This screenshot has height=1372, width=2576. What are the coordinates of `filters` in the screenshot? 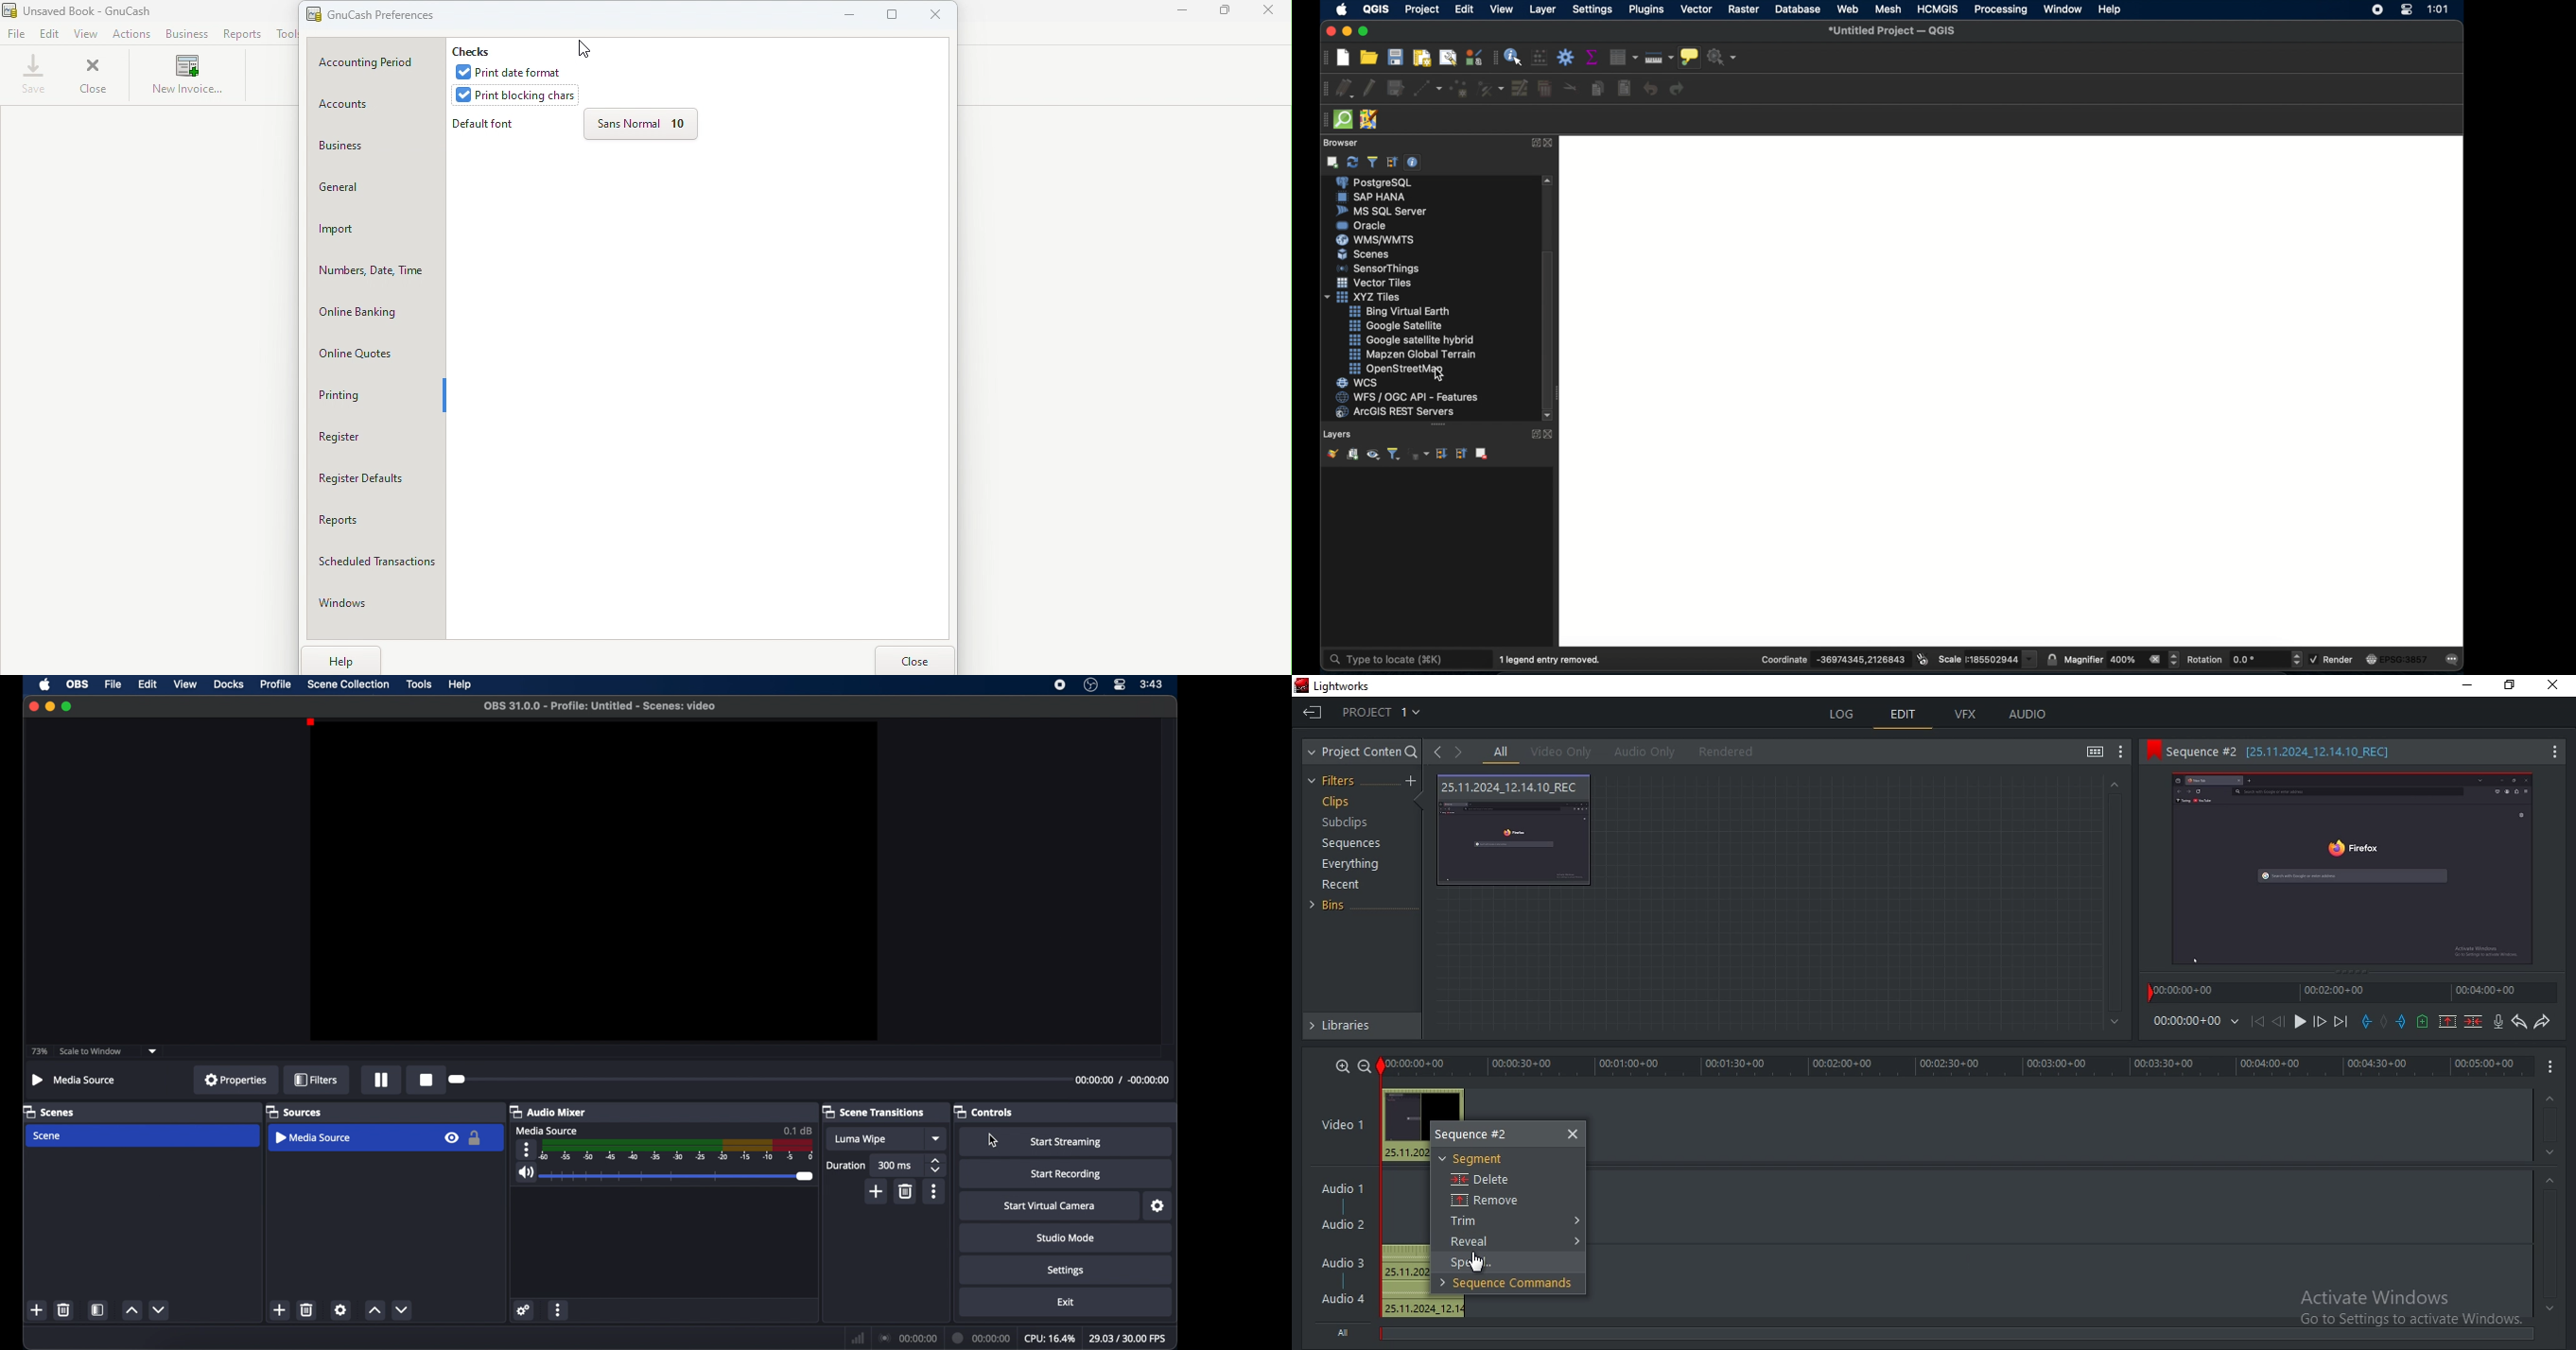 It's located at (316, 1079).